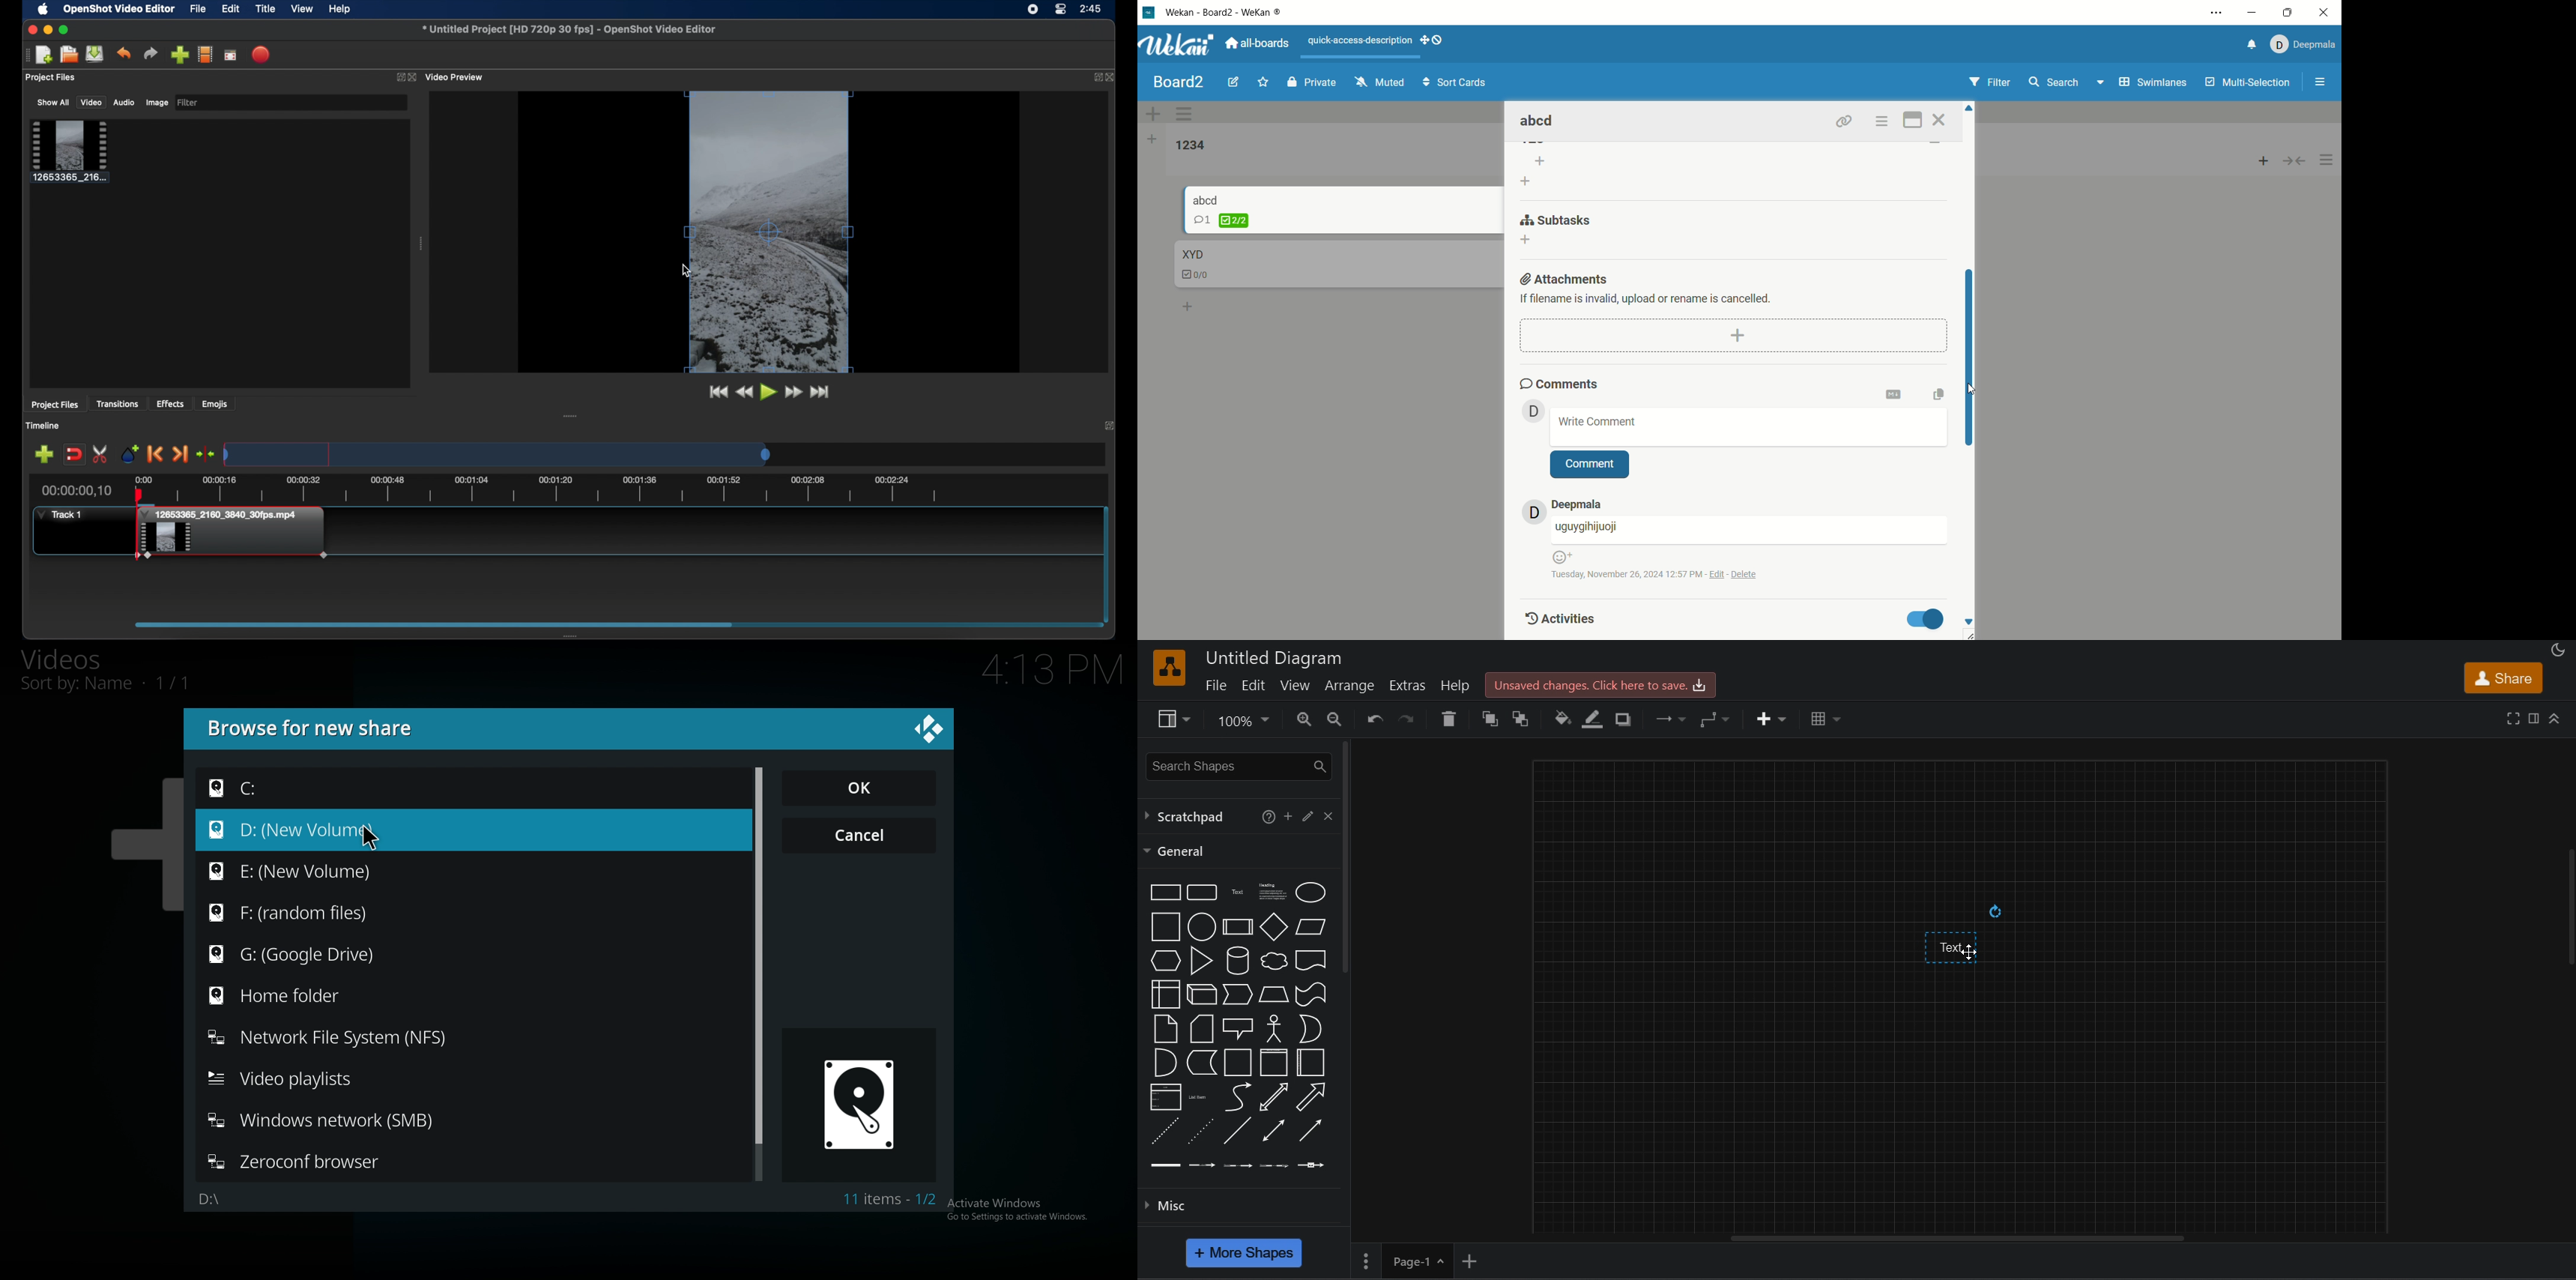 Image resolution: width=2576 pixels, height=1288 pixels. Describe the element at coordinates (1561, 717) in the screenshot. I see `fill color` at that location.